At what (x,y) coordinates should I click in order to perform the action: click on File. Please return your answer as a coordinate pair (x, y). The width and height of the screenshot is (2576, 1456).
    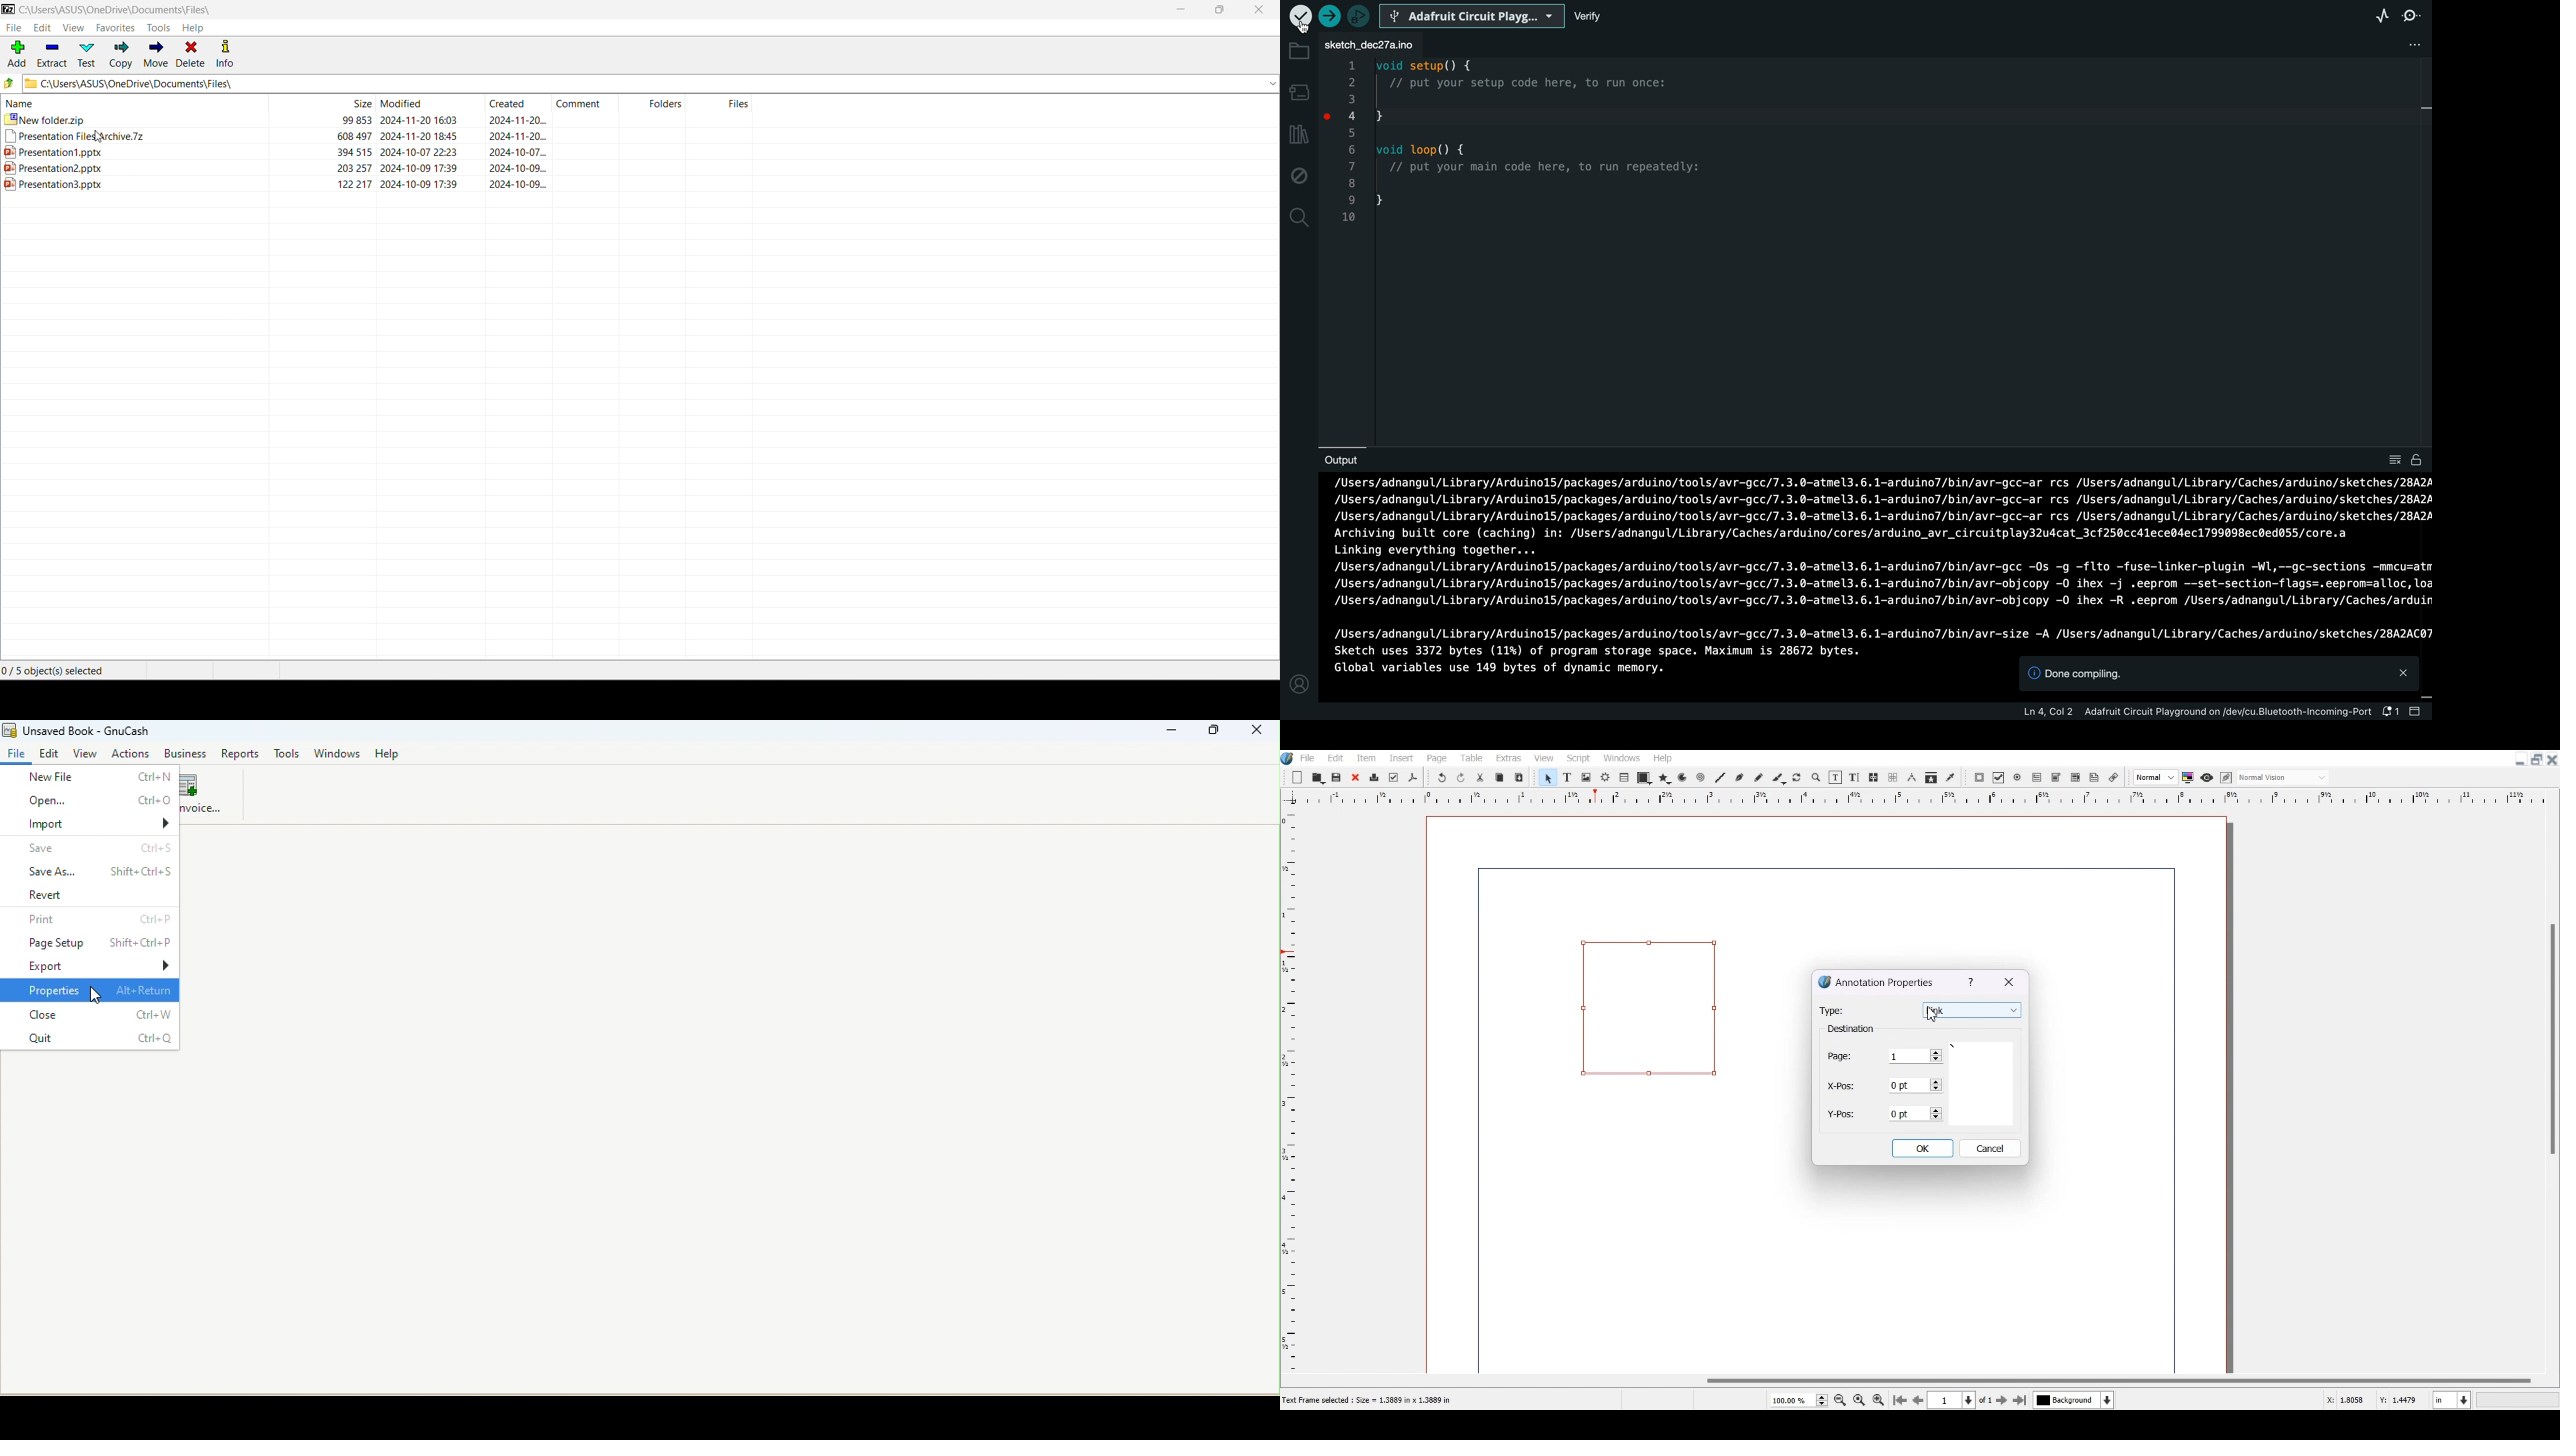
    Looking at the image, I should click on (13, 27).